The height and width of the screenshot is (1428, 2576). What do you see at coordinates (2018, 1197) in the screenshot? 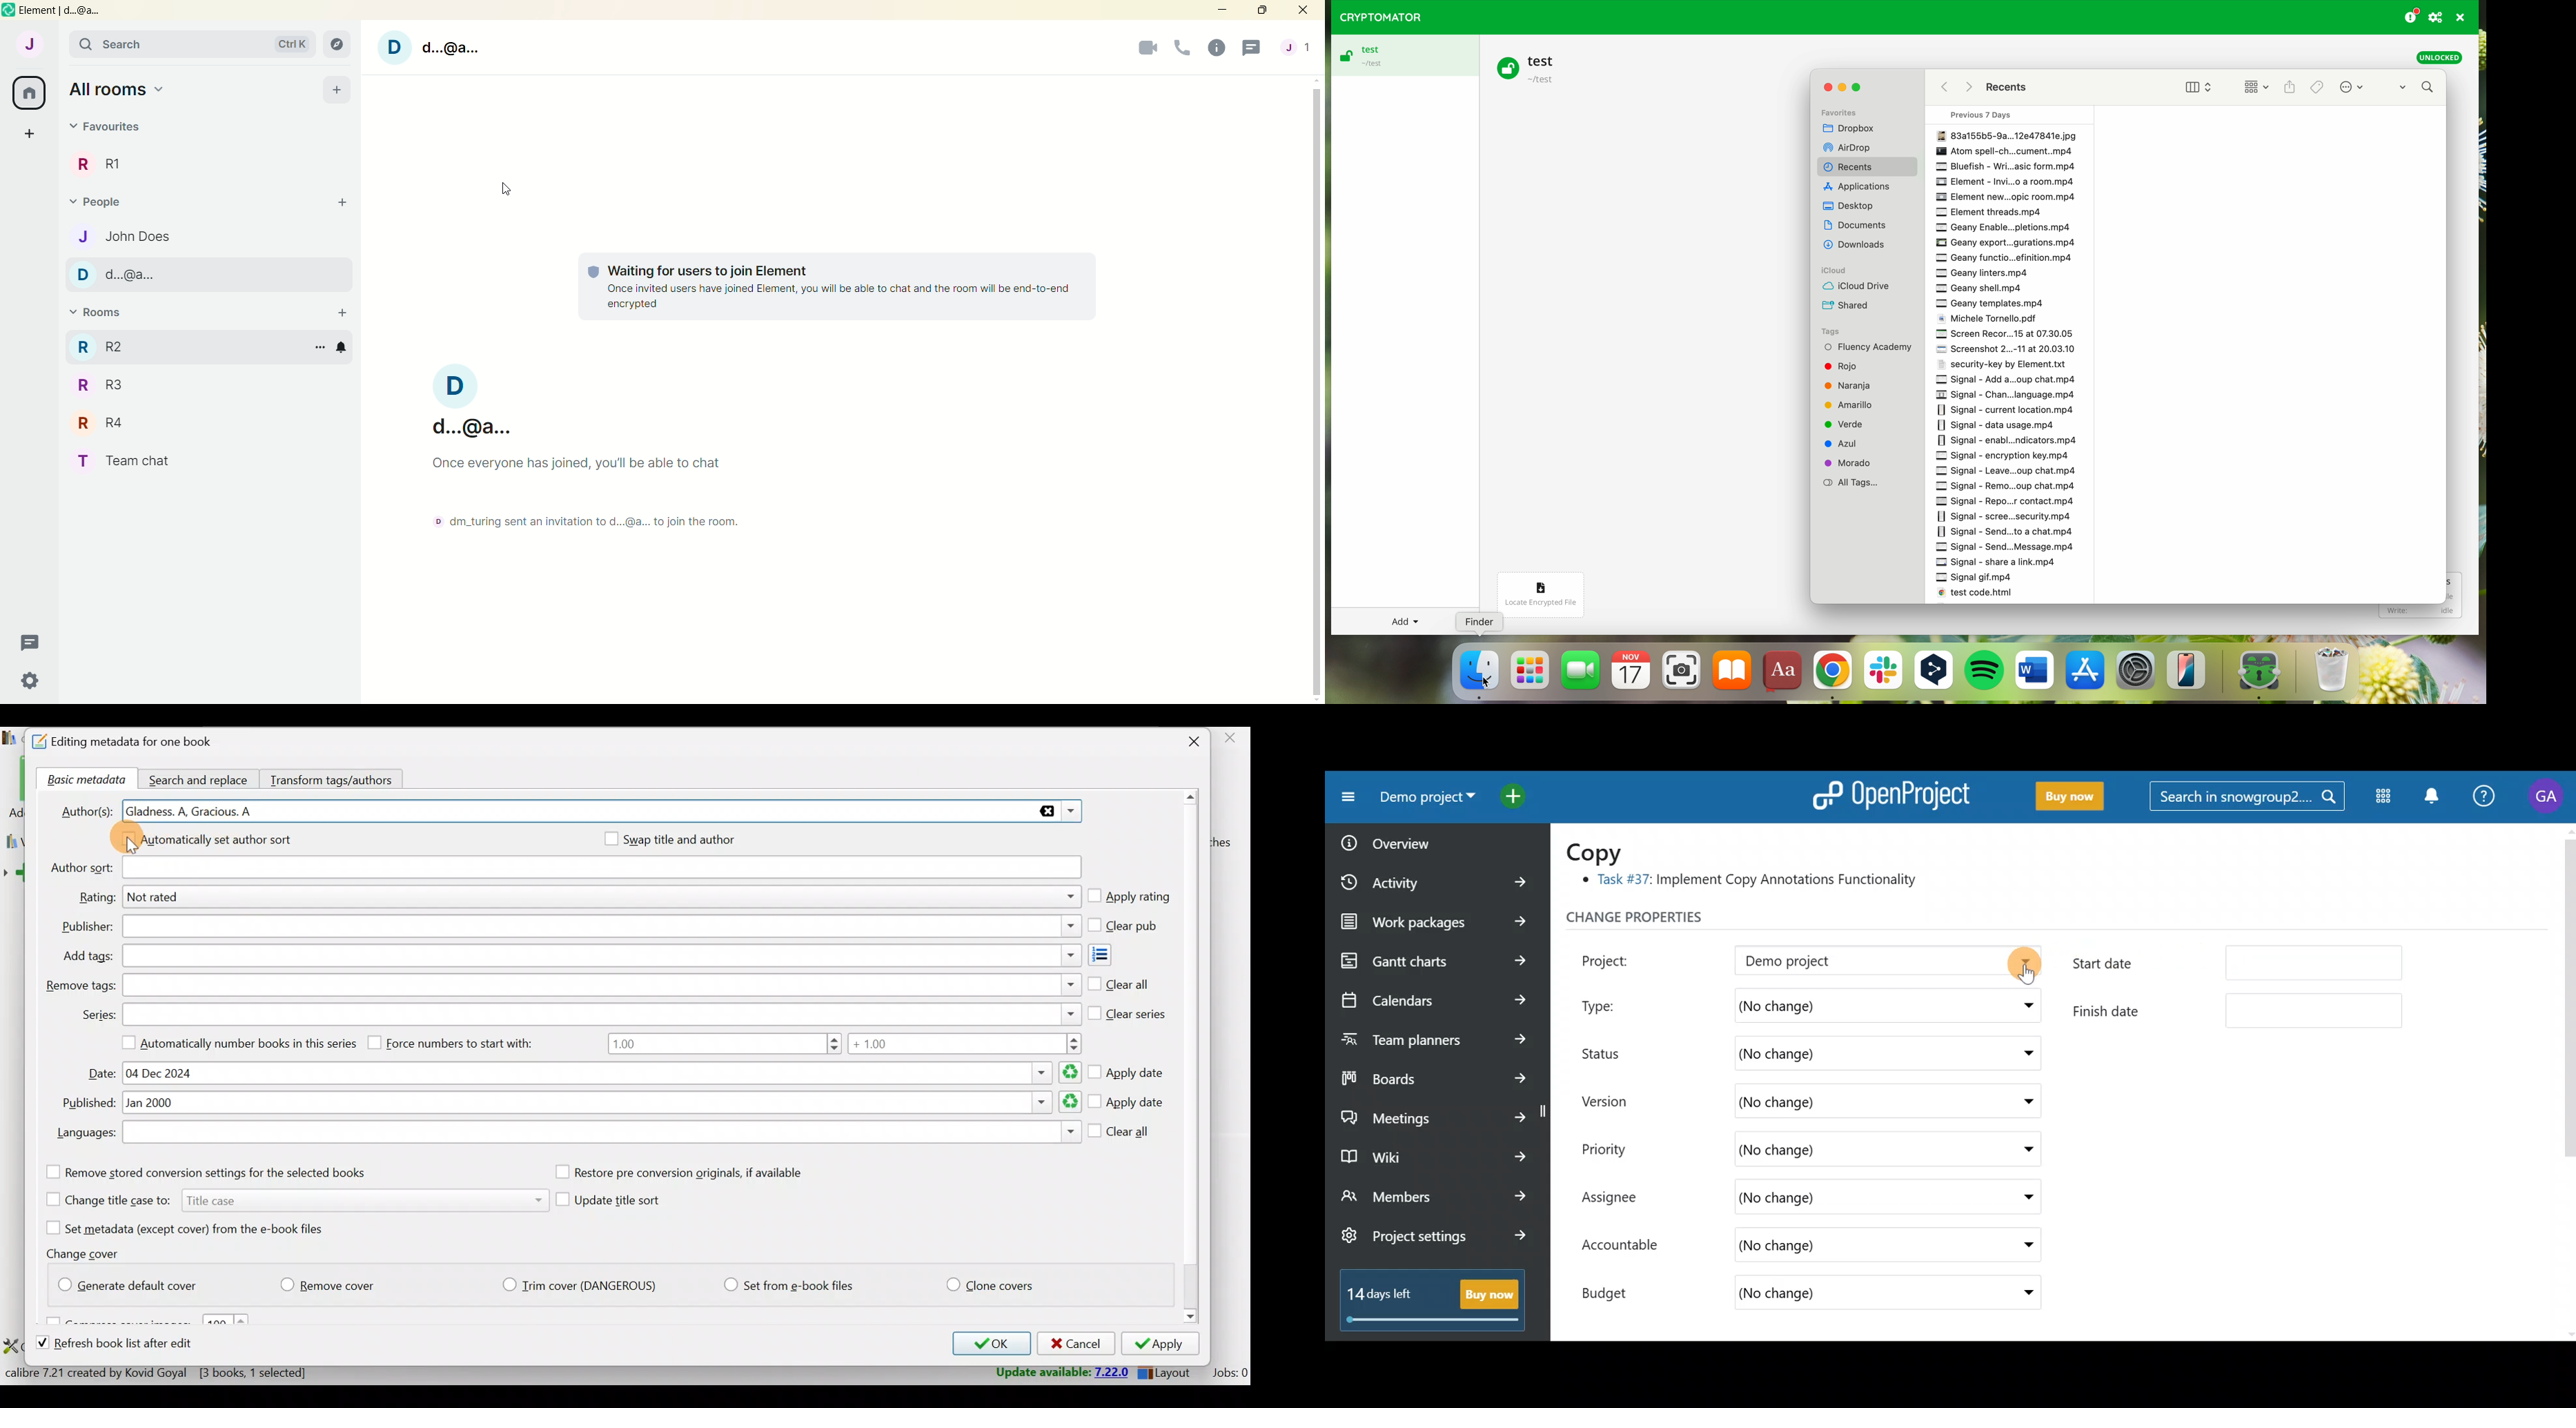
I see `Assignee drop down` at bounding box center [2018, 1197].